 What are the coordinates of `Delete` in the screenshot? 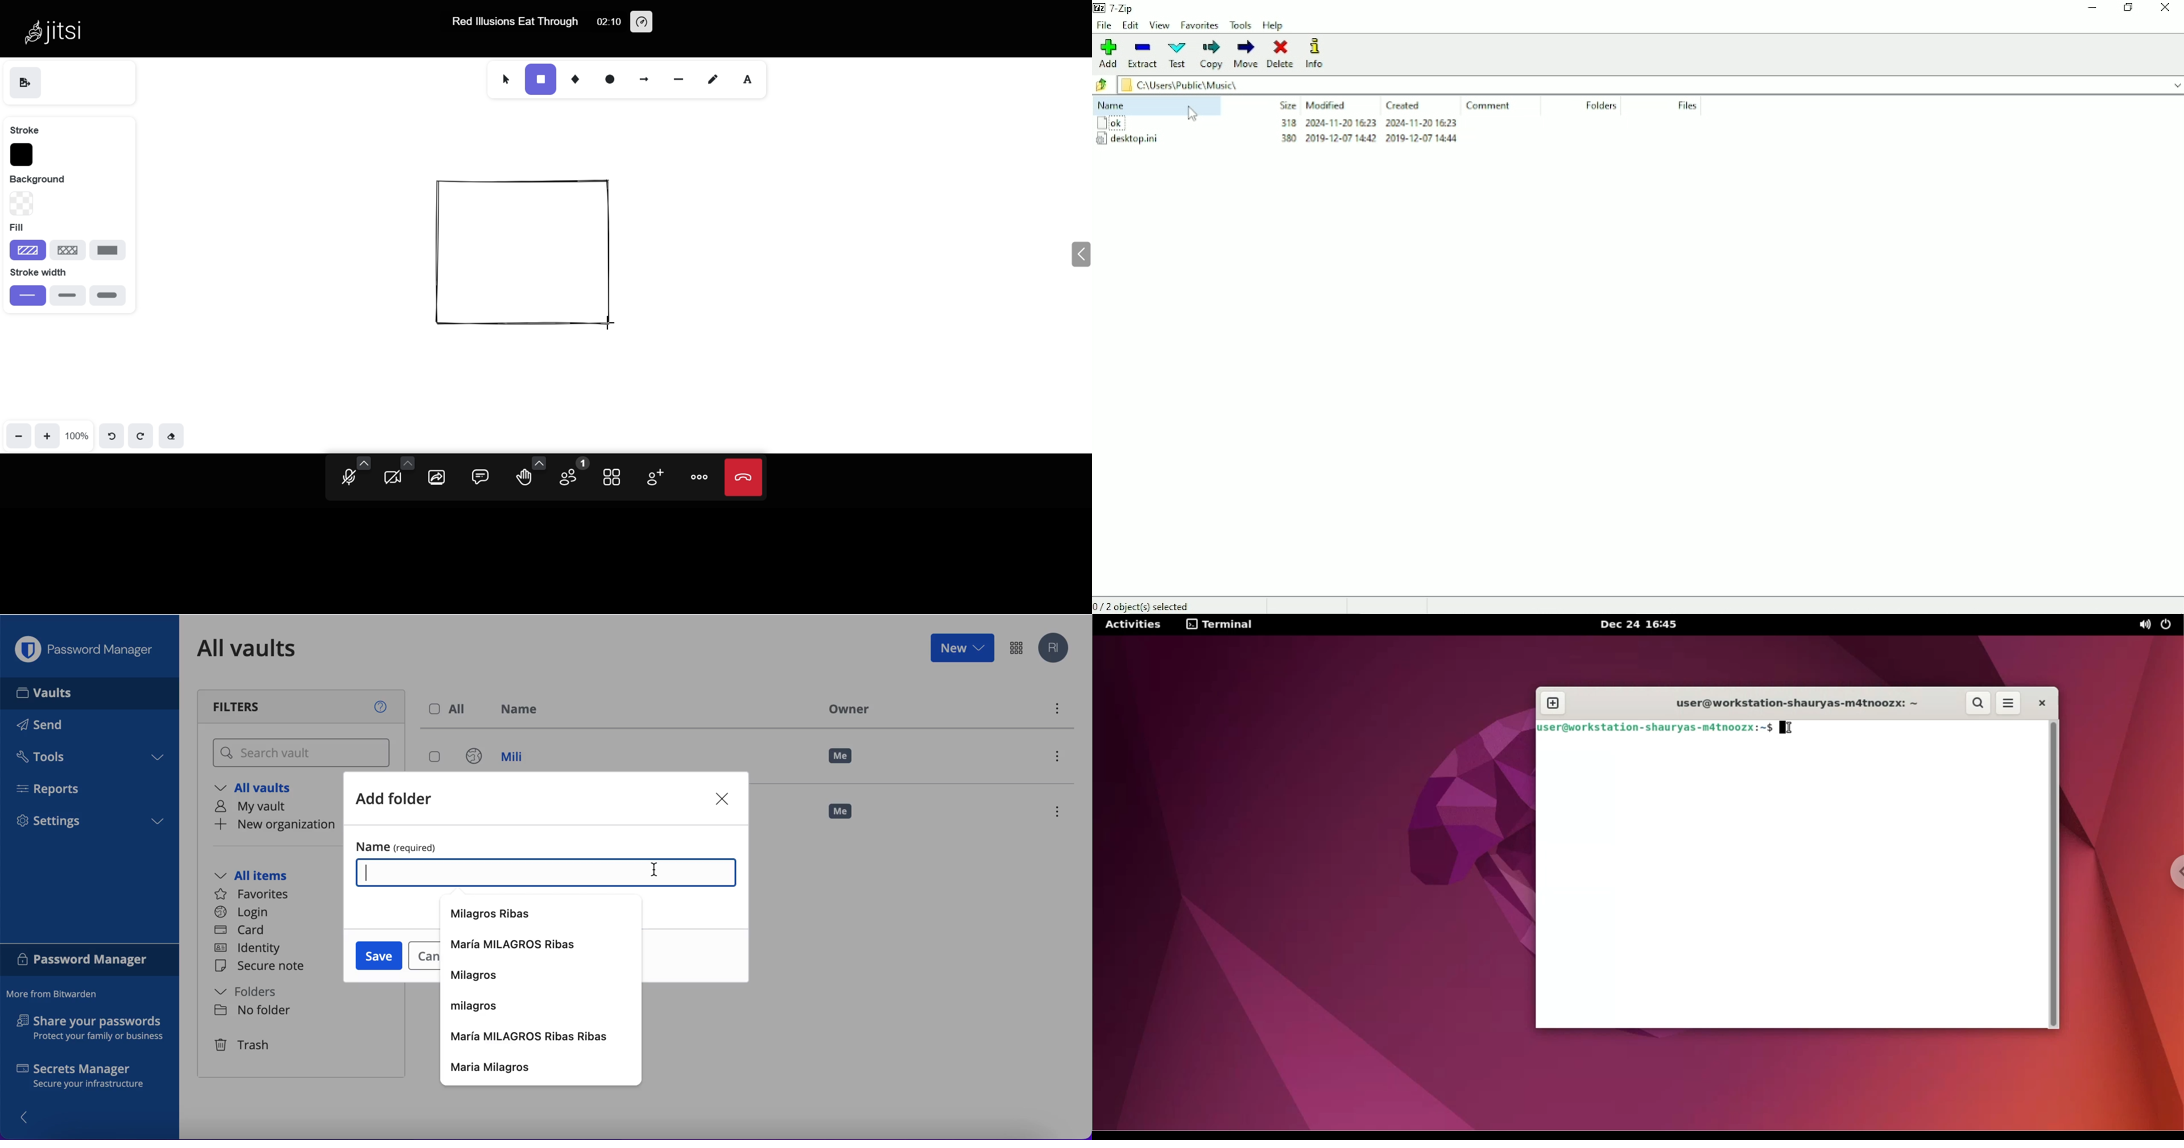 It's located at (1282, 54).